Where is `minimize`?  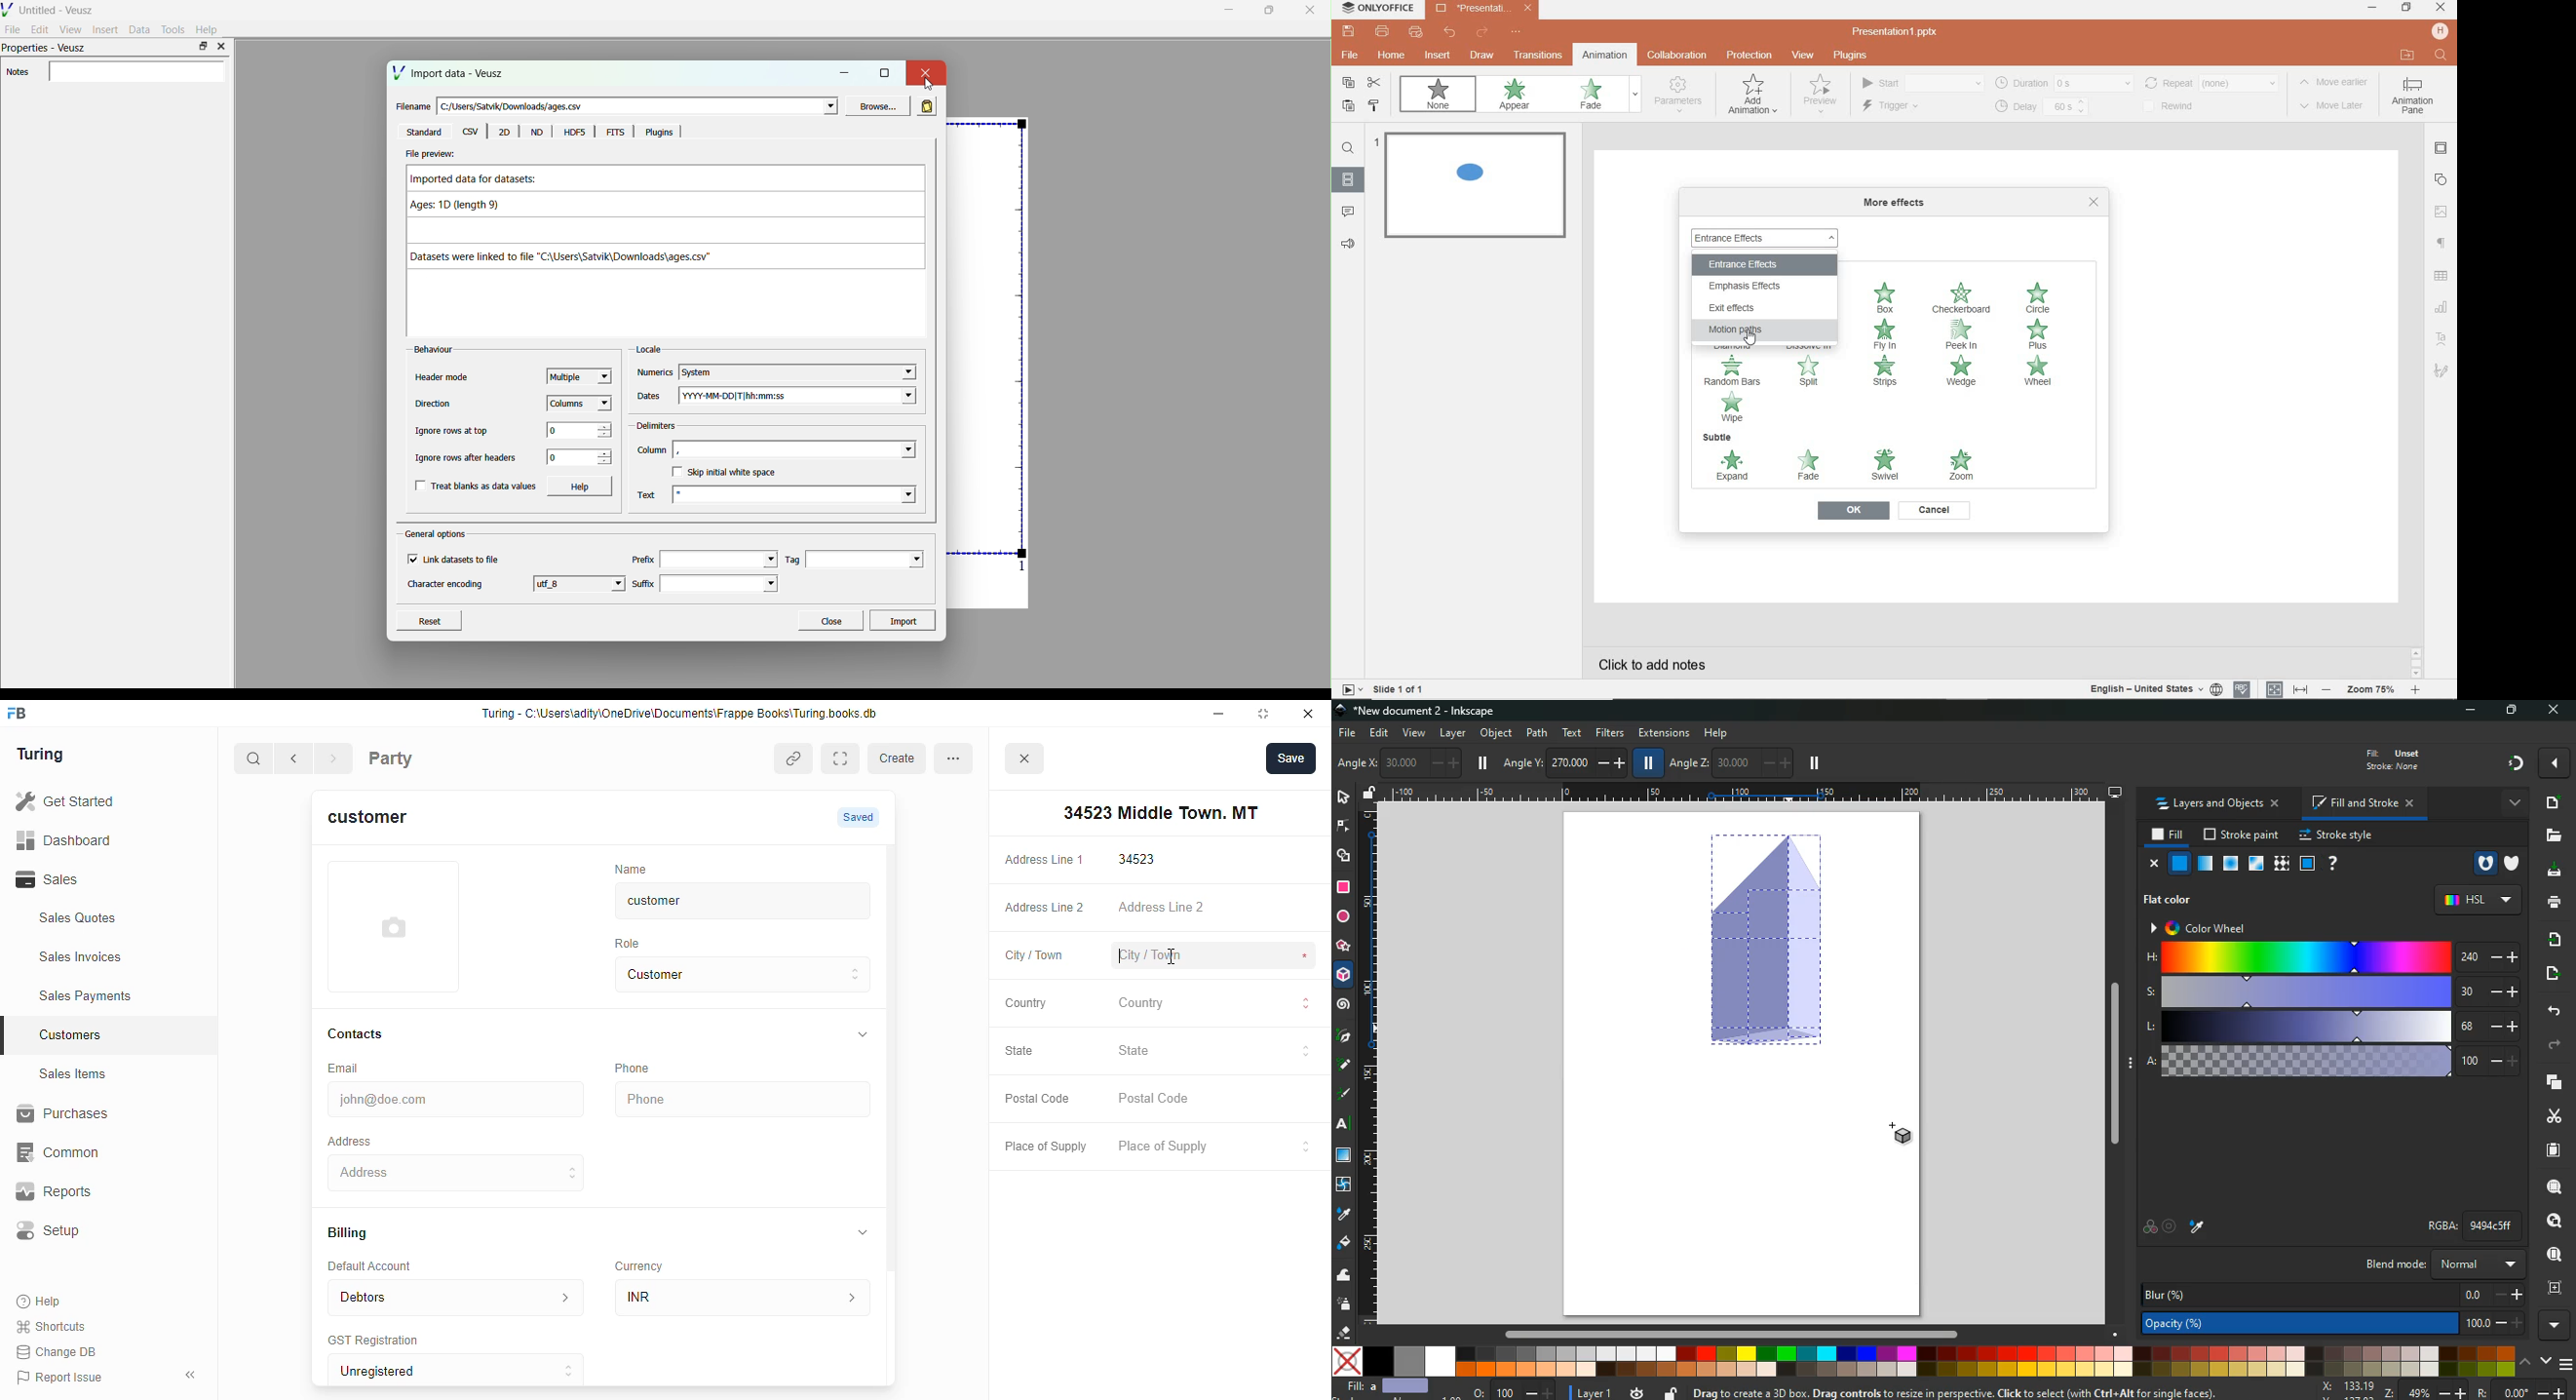 minimize is located at coordinates (2475, 711).